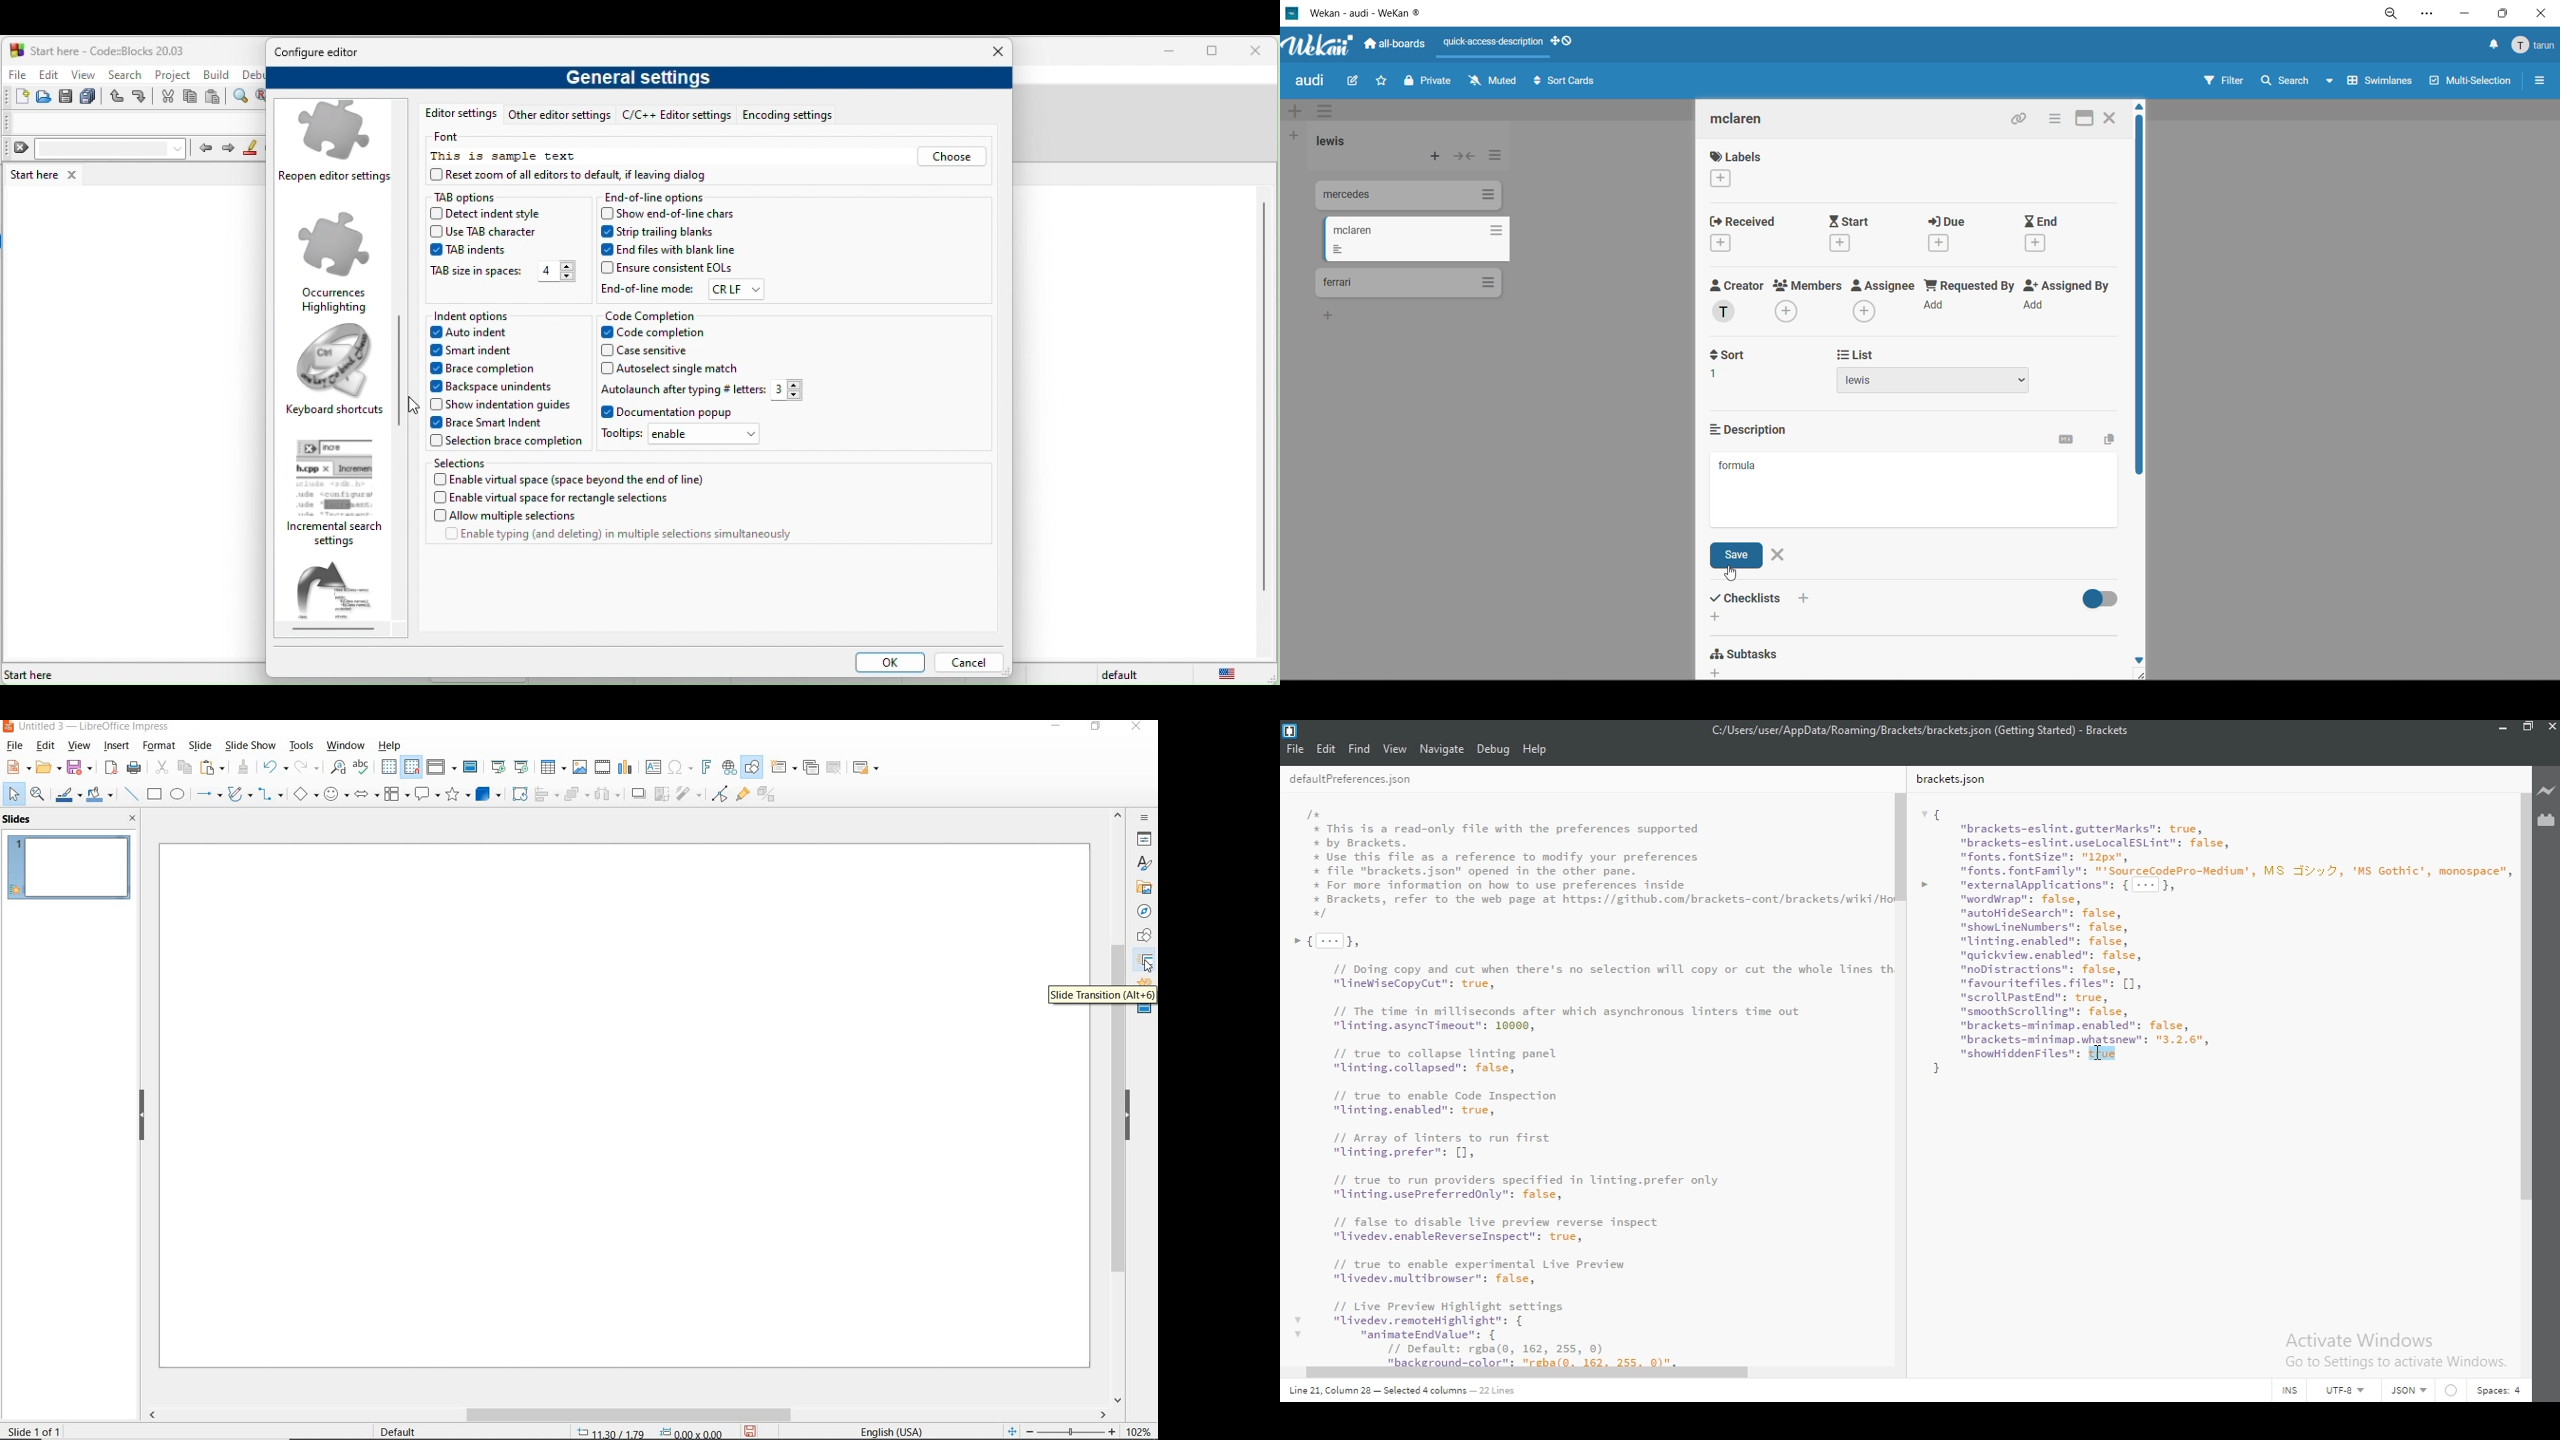  Describe the element at coordinates (736, 290) in the screenshot. I see `crlf` at that location.